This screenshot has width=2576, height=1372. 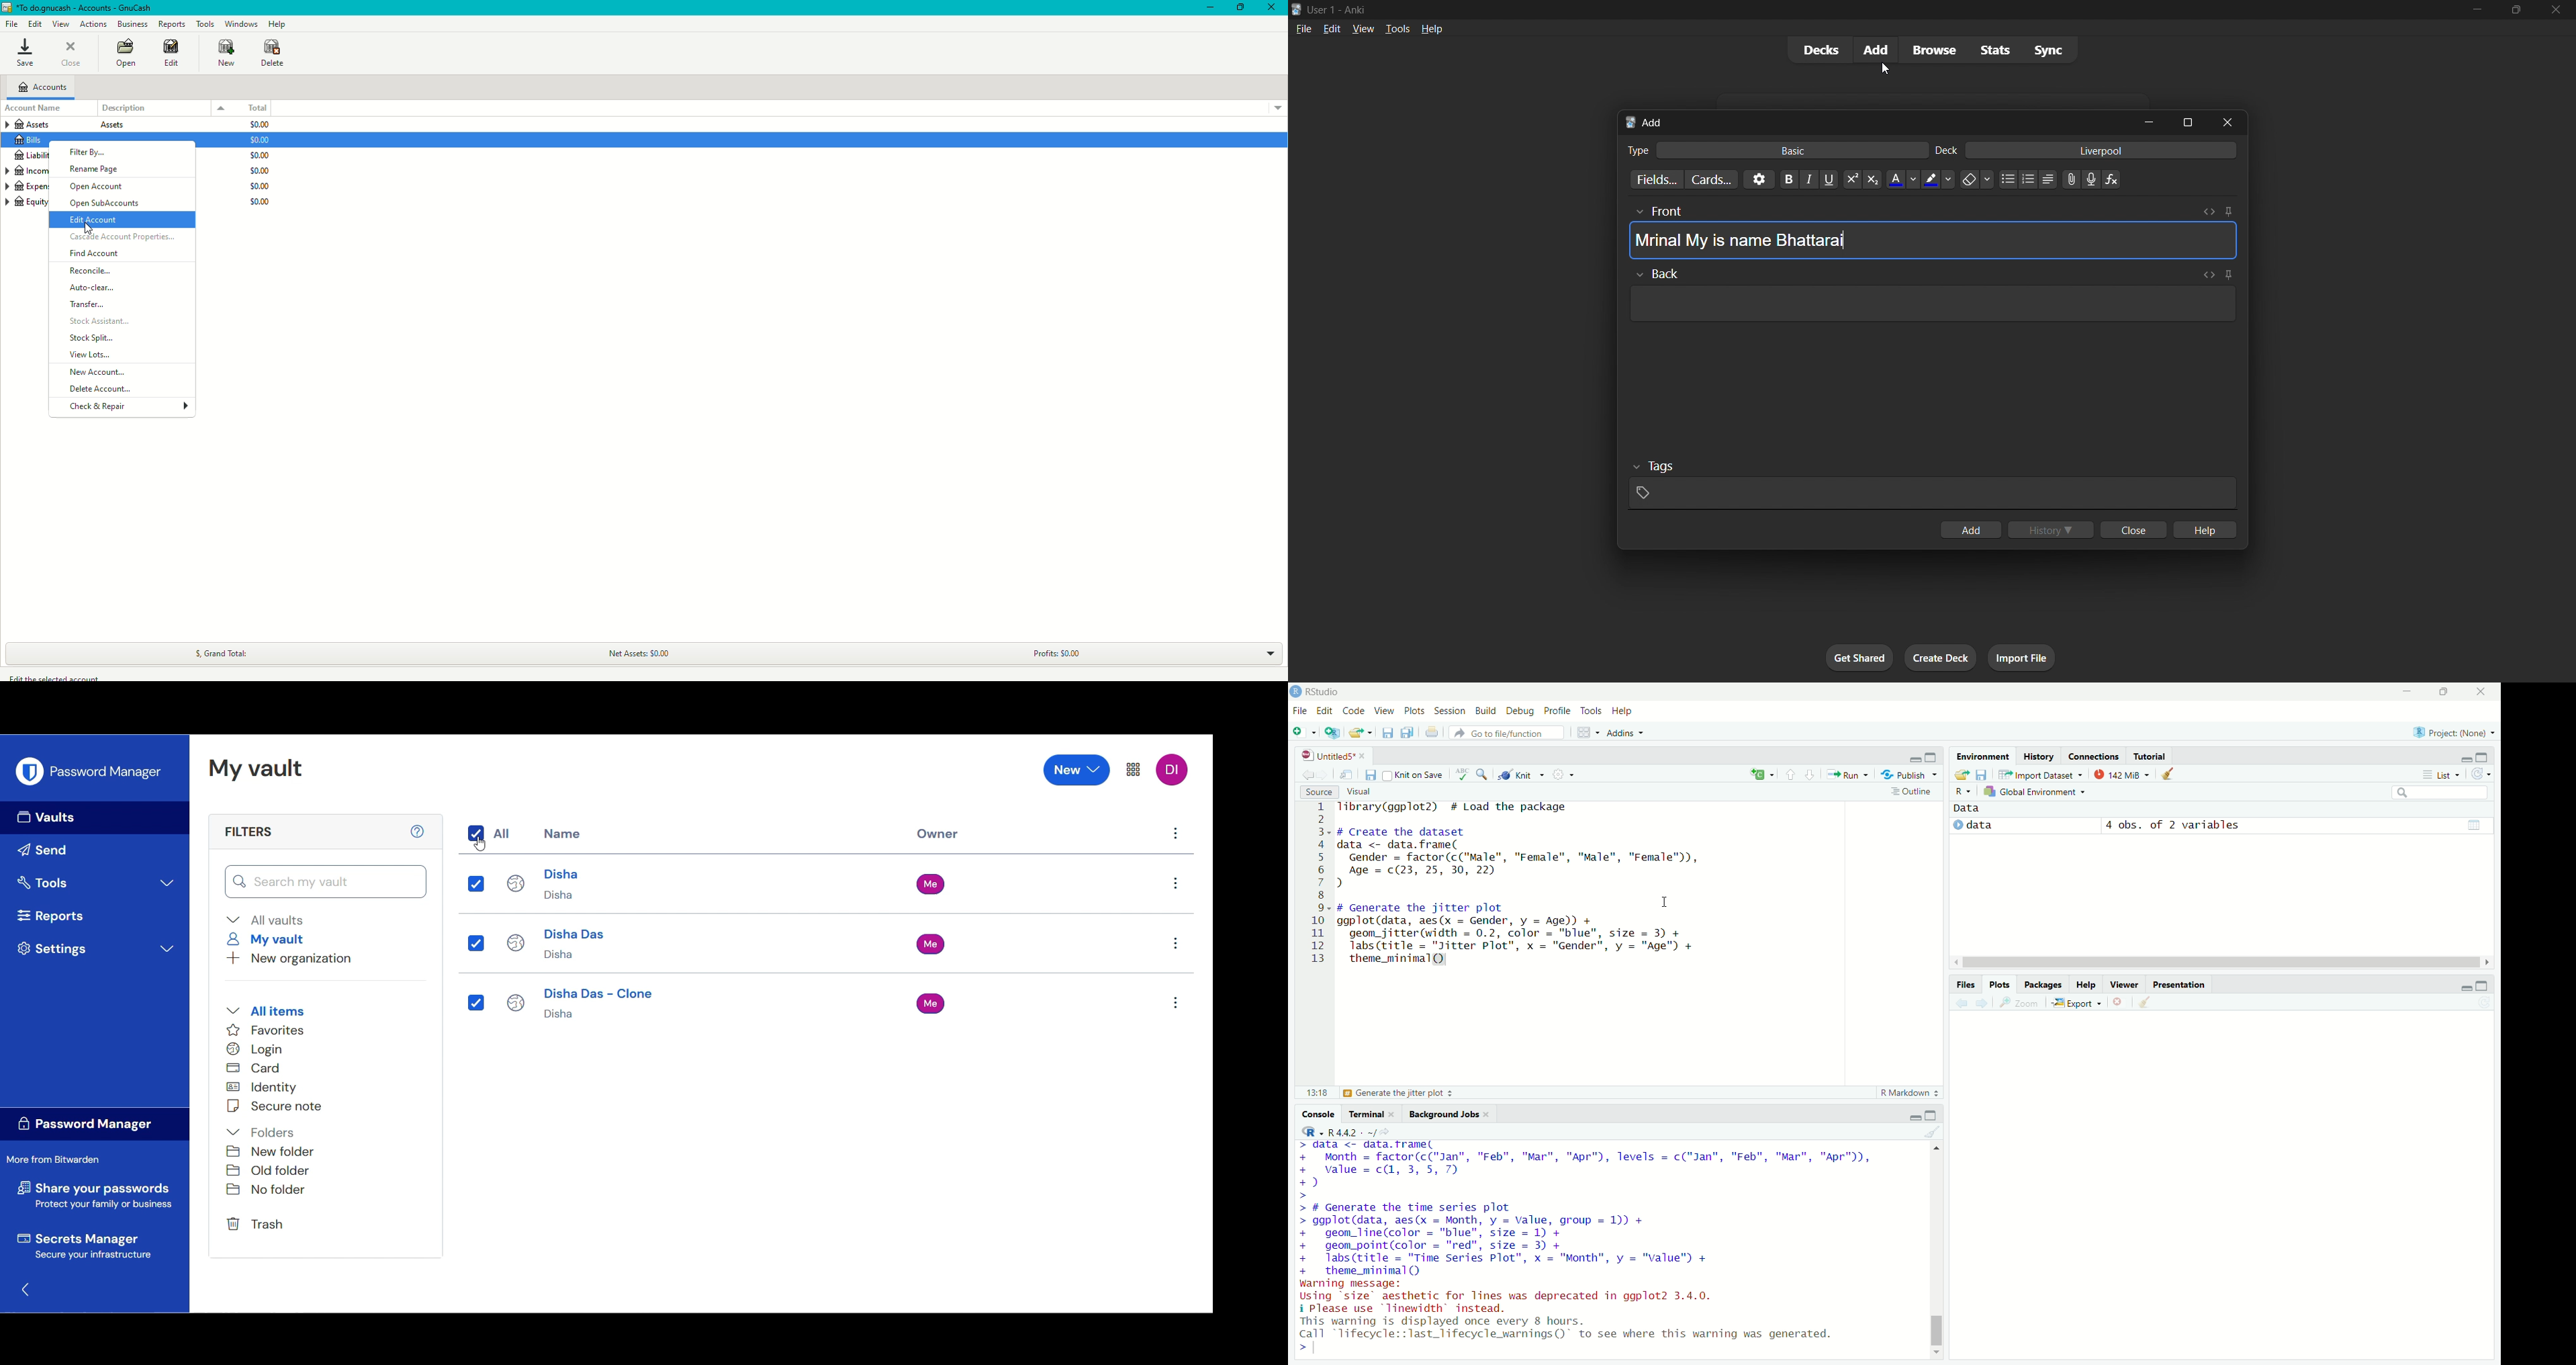 What do you see at coordinates (1855, 658) in the screenshot?
I see `get shared` at bounding box center [1855, 658].